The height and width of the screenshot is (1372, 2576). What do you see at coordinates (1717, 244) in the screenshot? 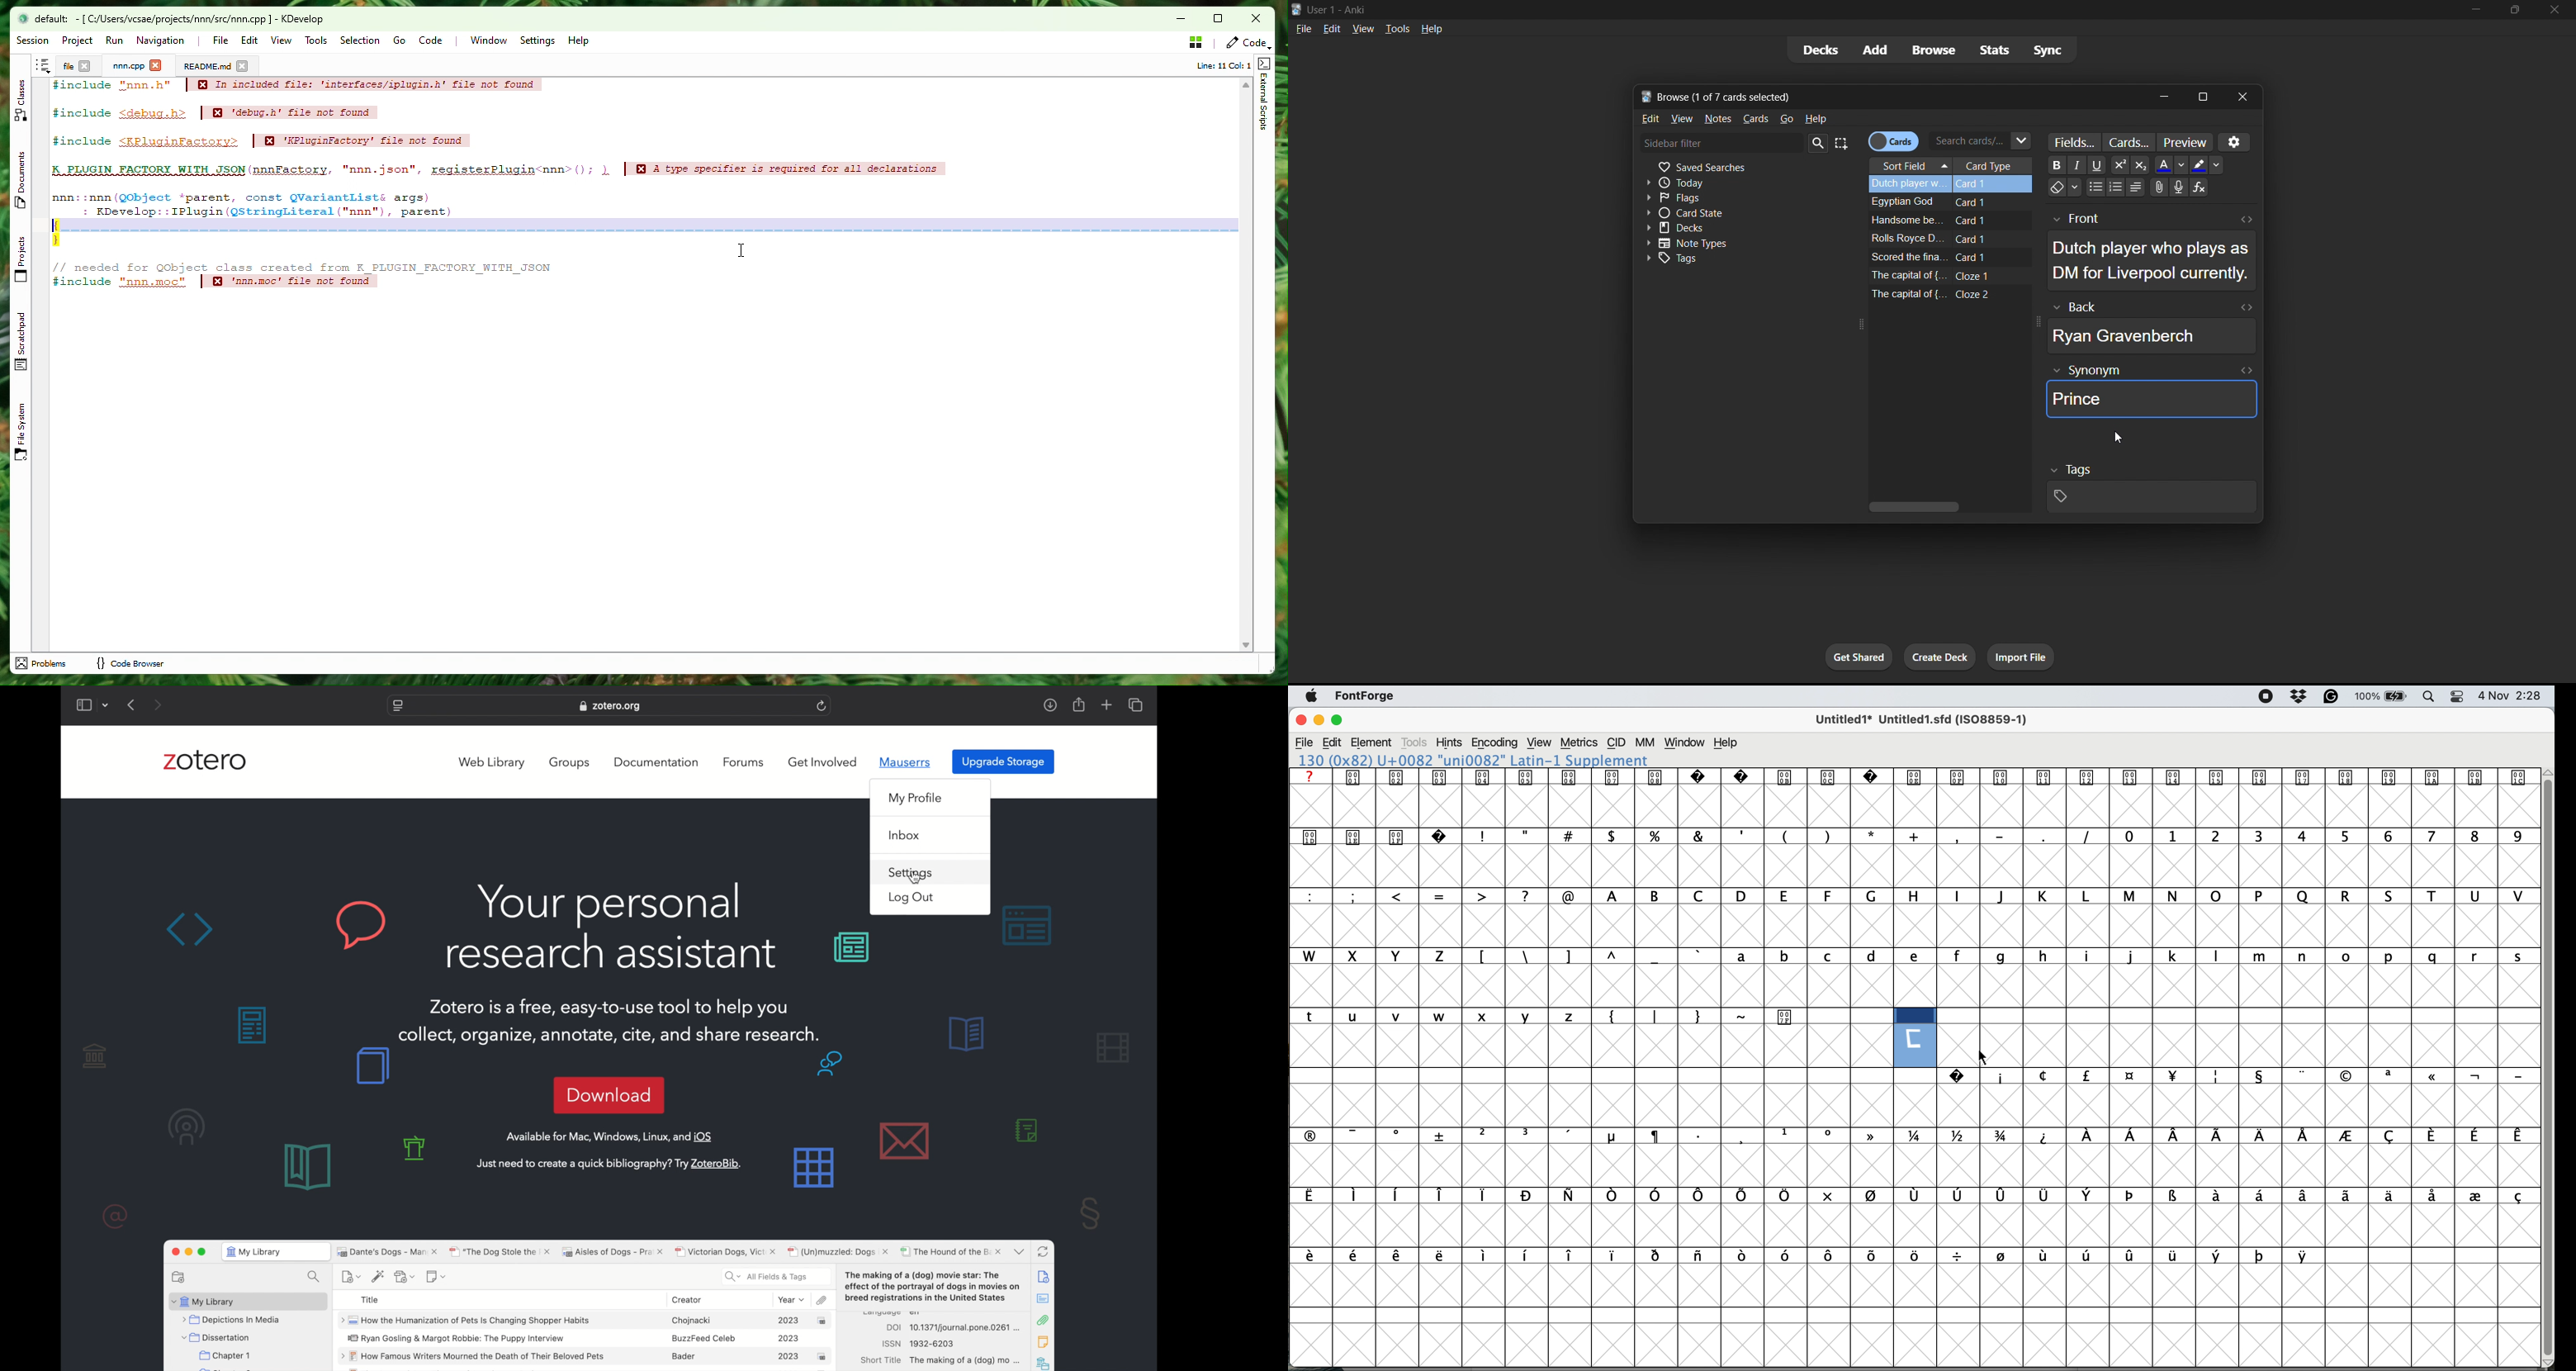
I see `note types toggle` at bounding box center [1717, 244].